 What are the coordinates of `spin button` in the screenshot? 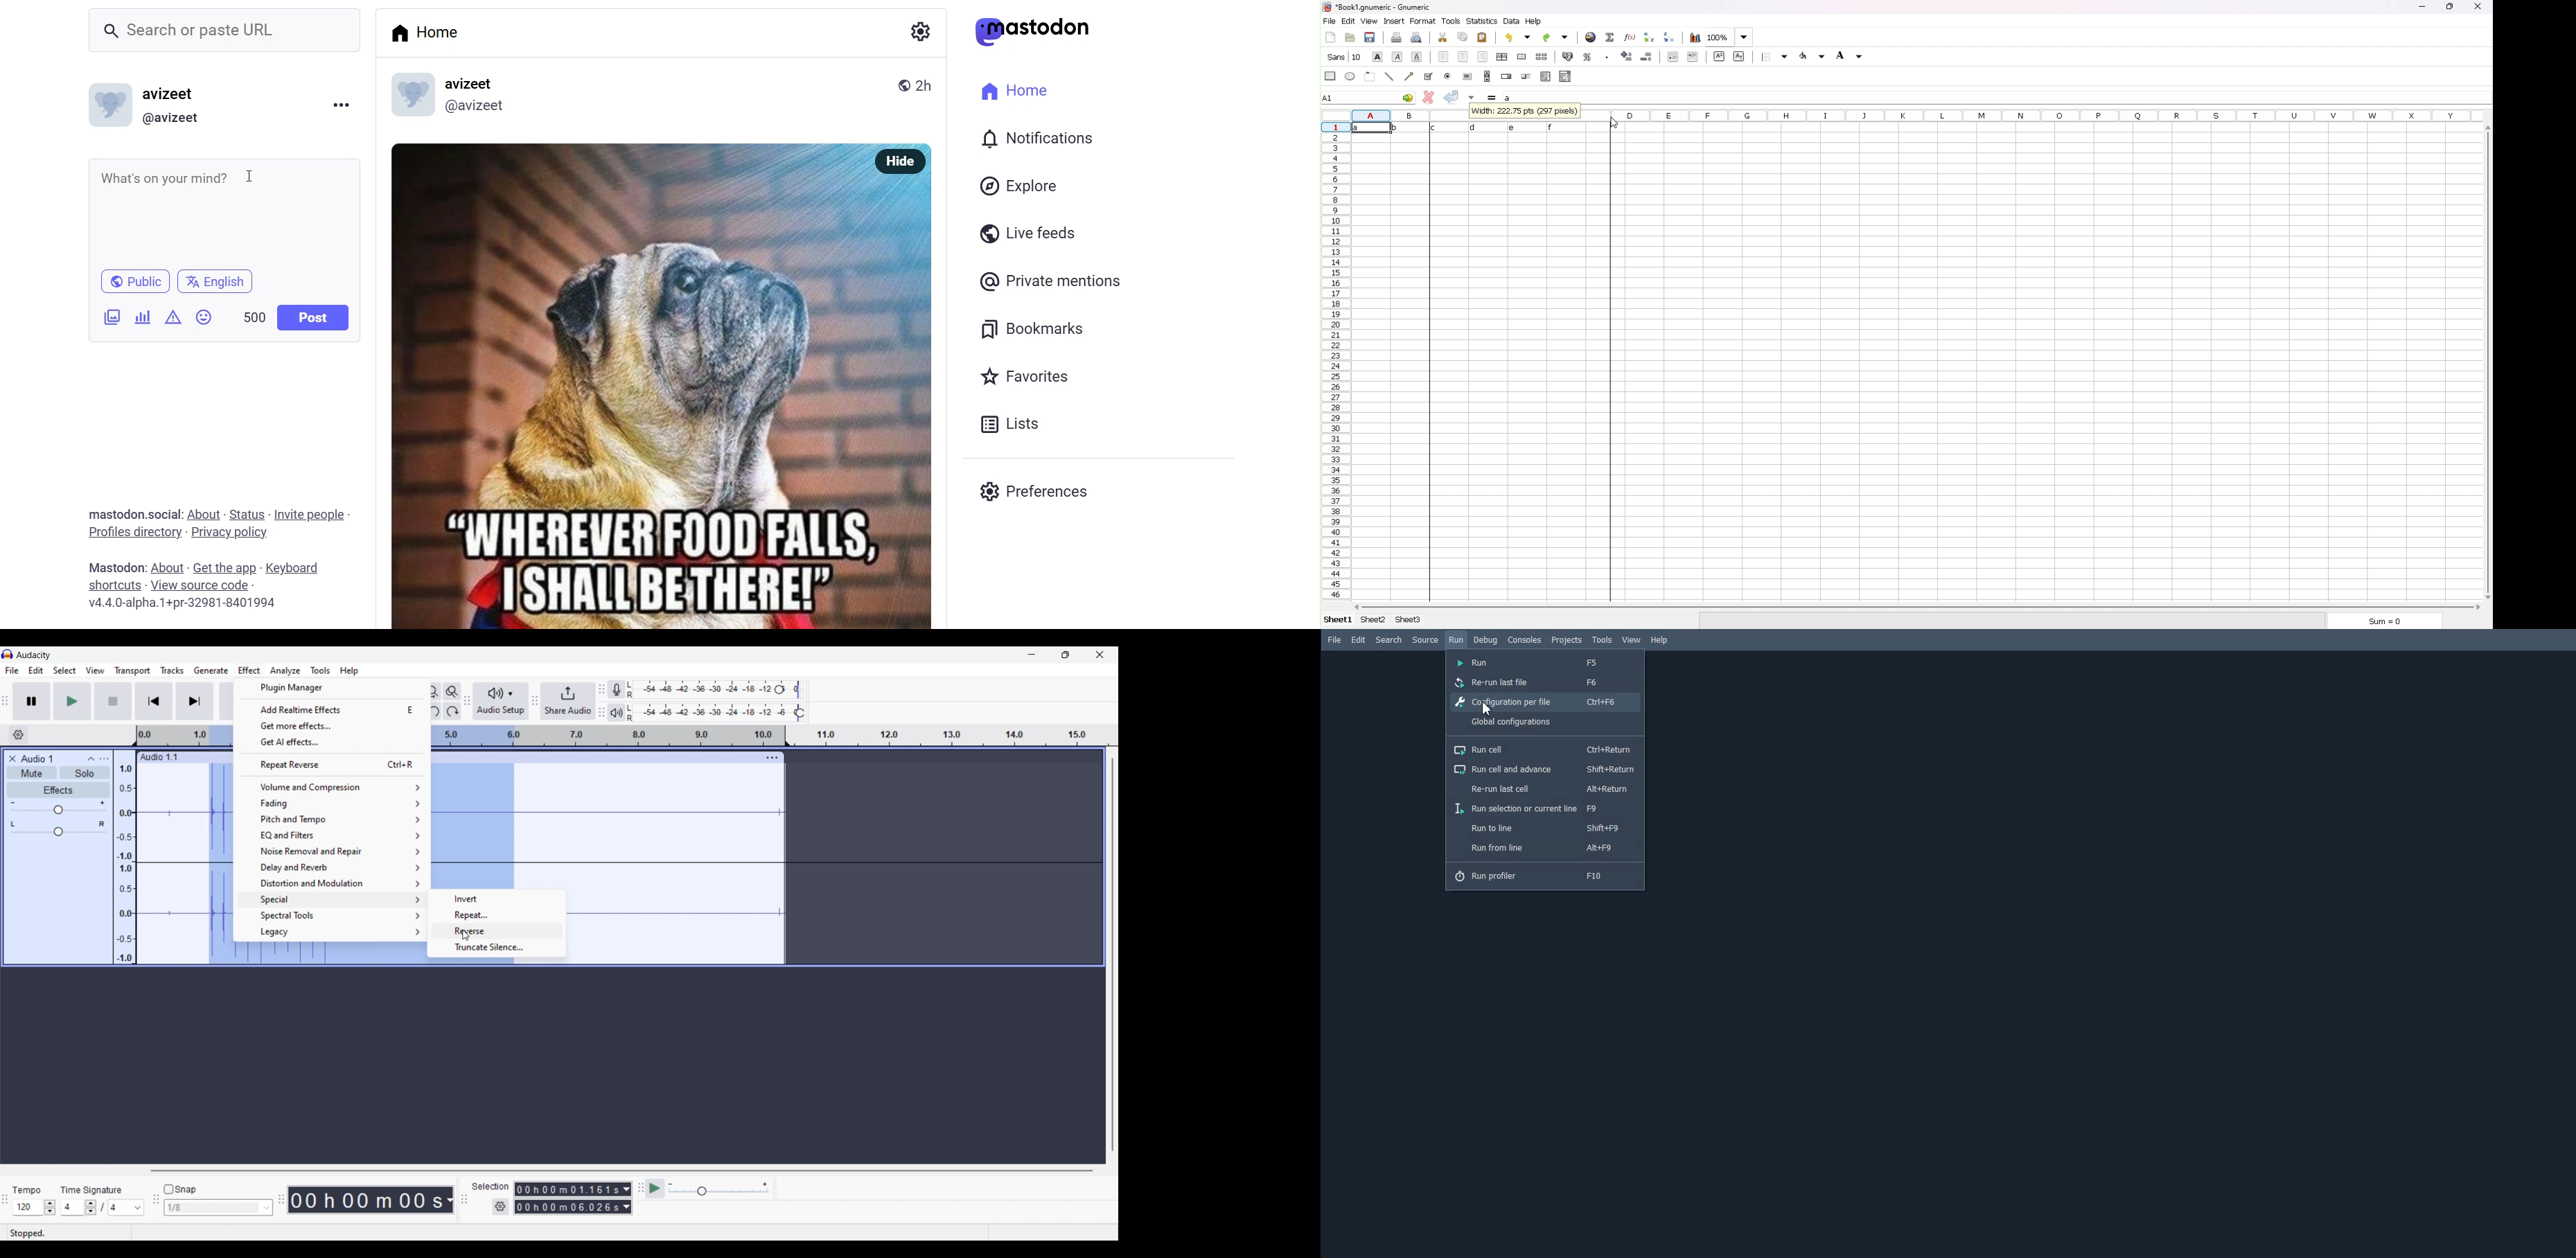 It's located at (1506, 76).